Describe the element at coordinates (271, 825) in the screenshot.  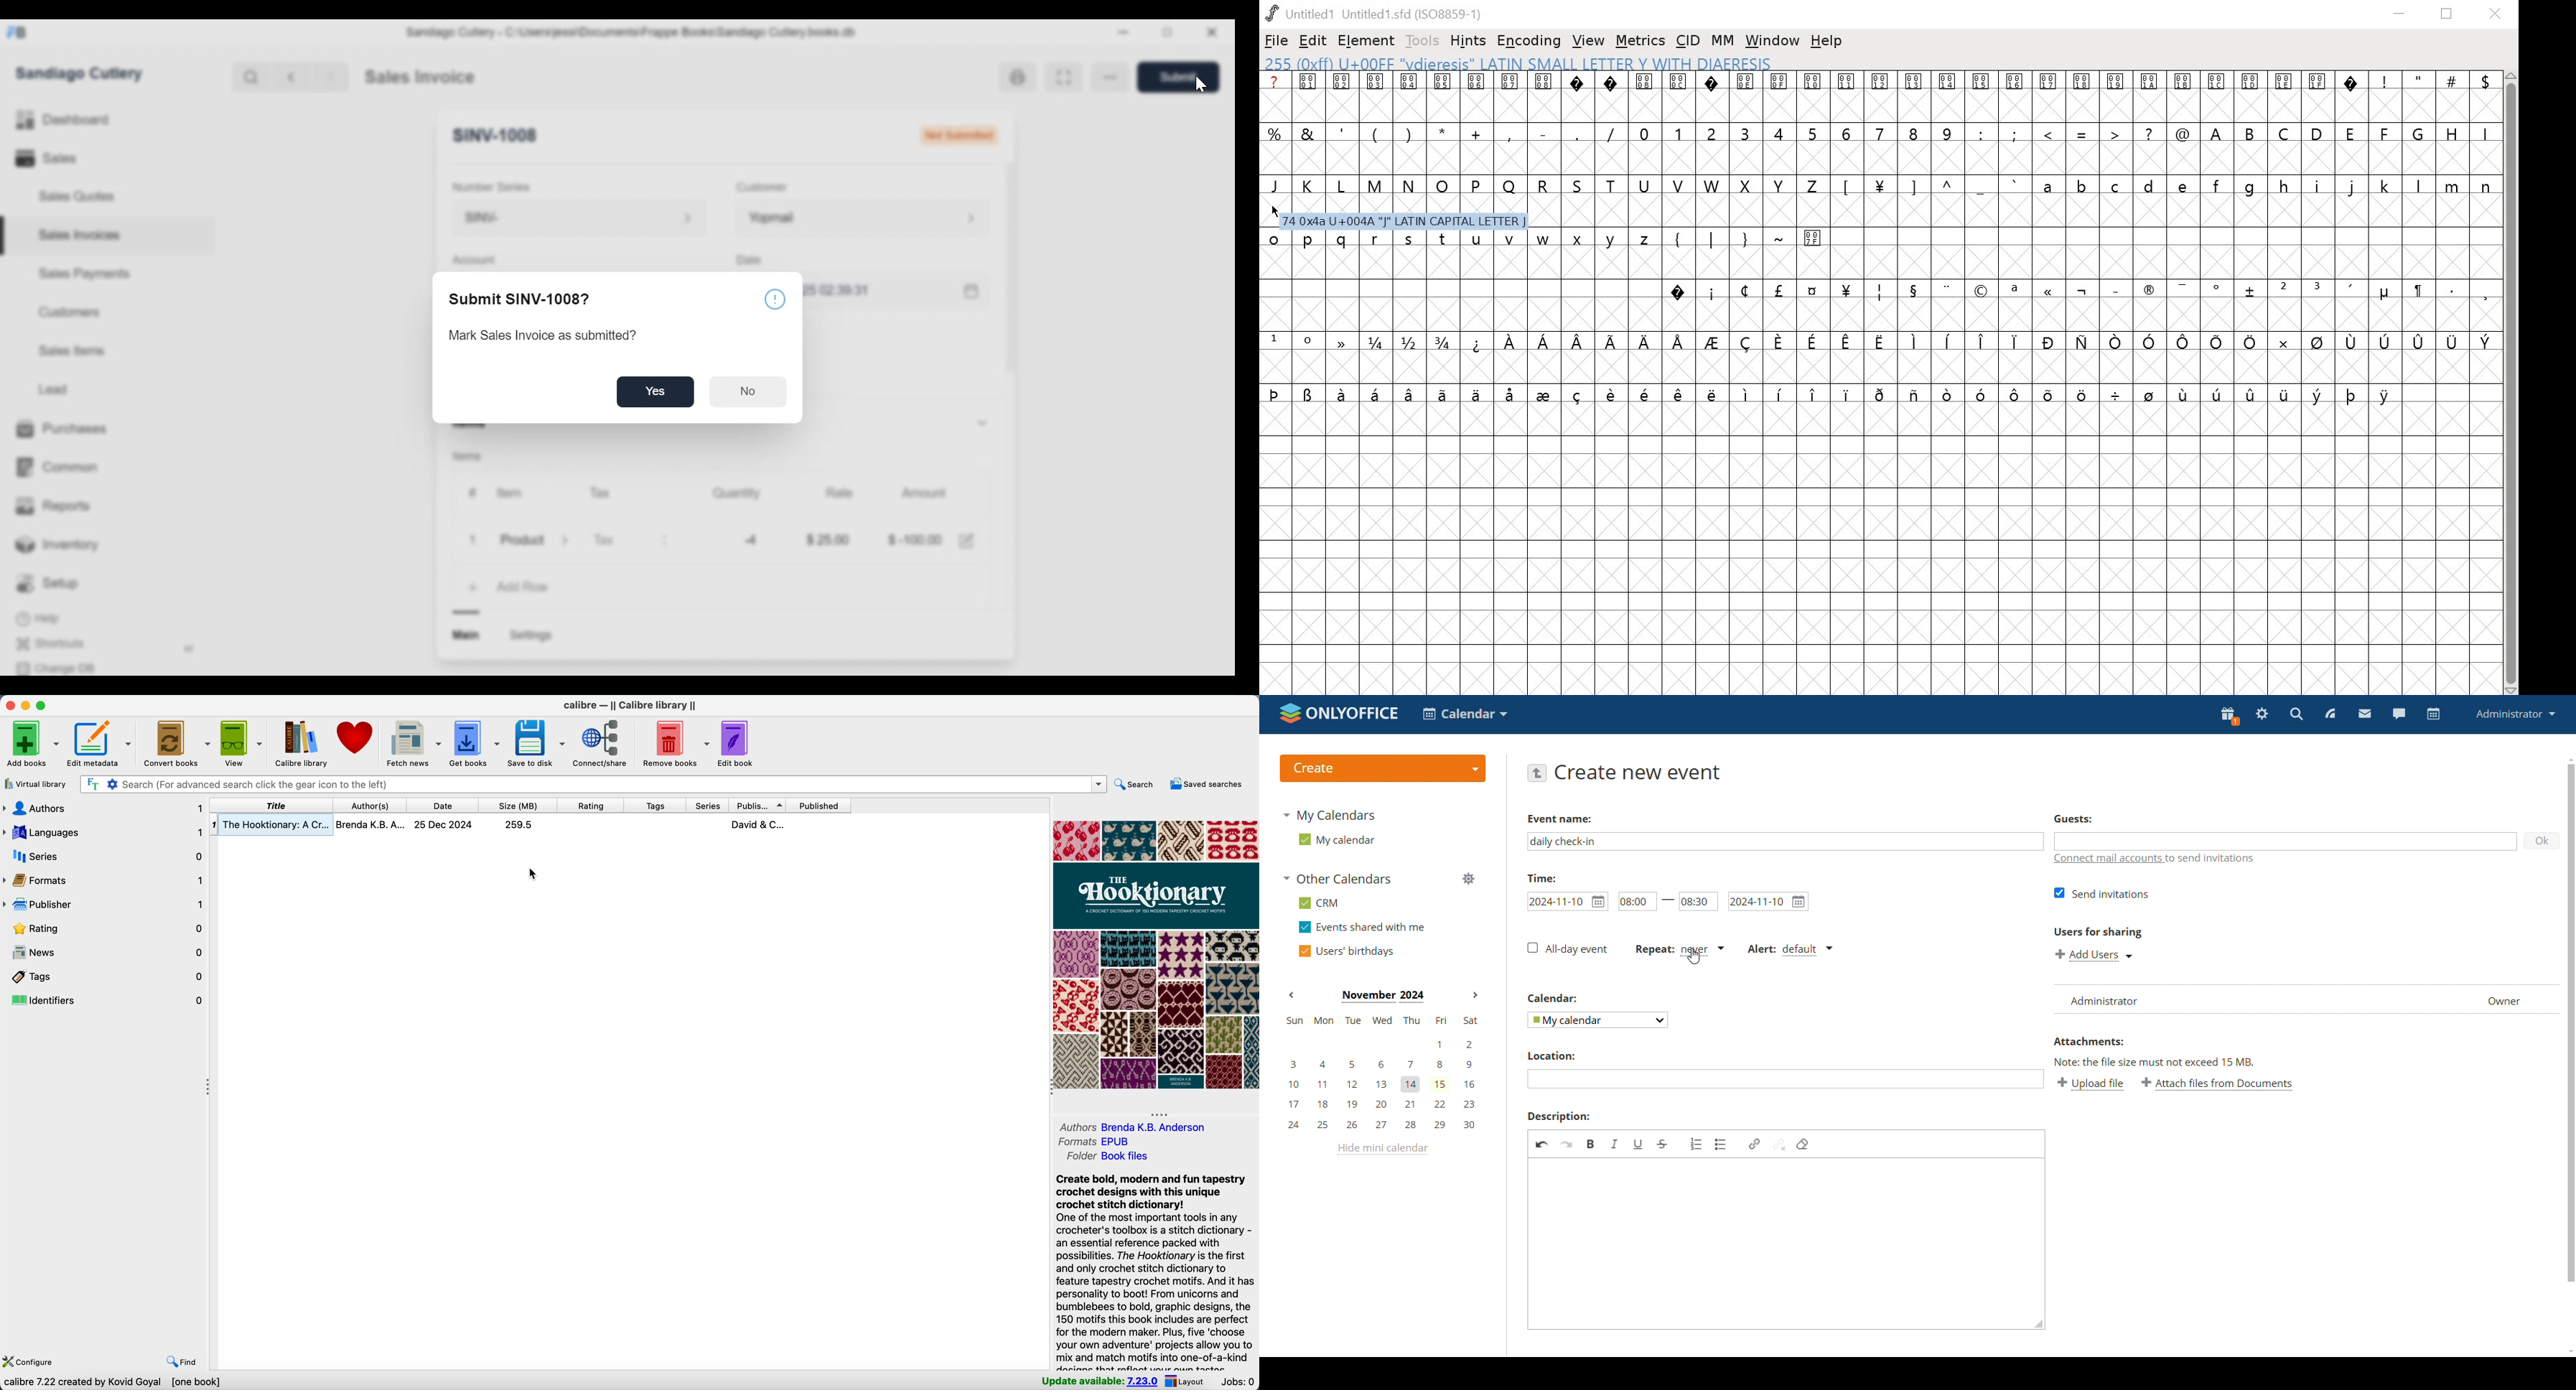
I see `The Hooktion : A cr` at that location.